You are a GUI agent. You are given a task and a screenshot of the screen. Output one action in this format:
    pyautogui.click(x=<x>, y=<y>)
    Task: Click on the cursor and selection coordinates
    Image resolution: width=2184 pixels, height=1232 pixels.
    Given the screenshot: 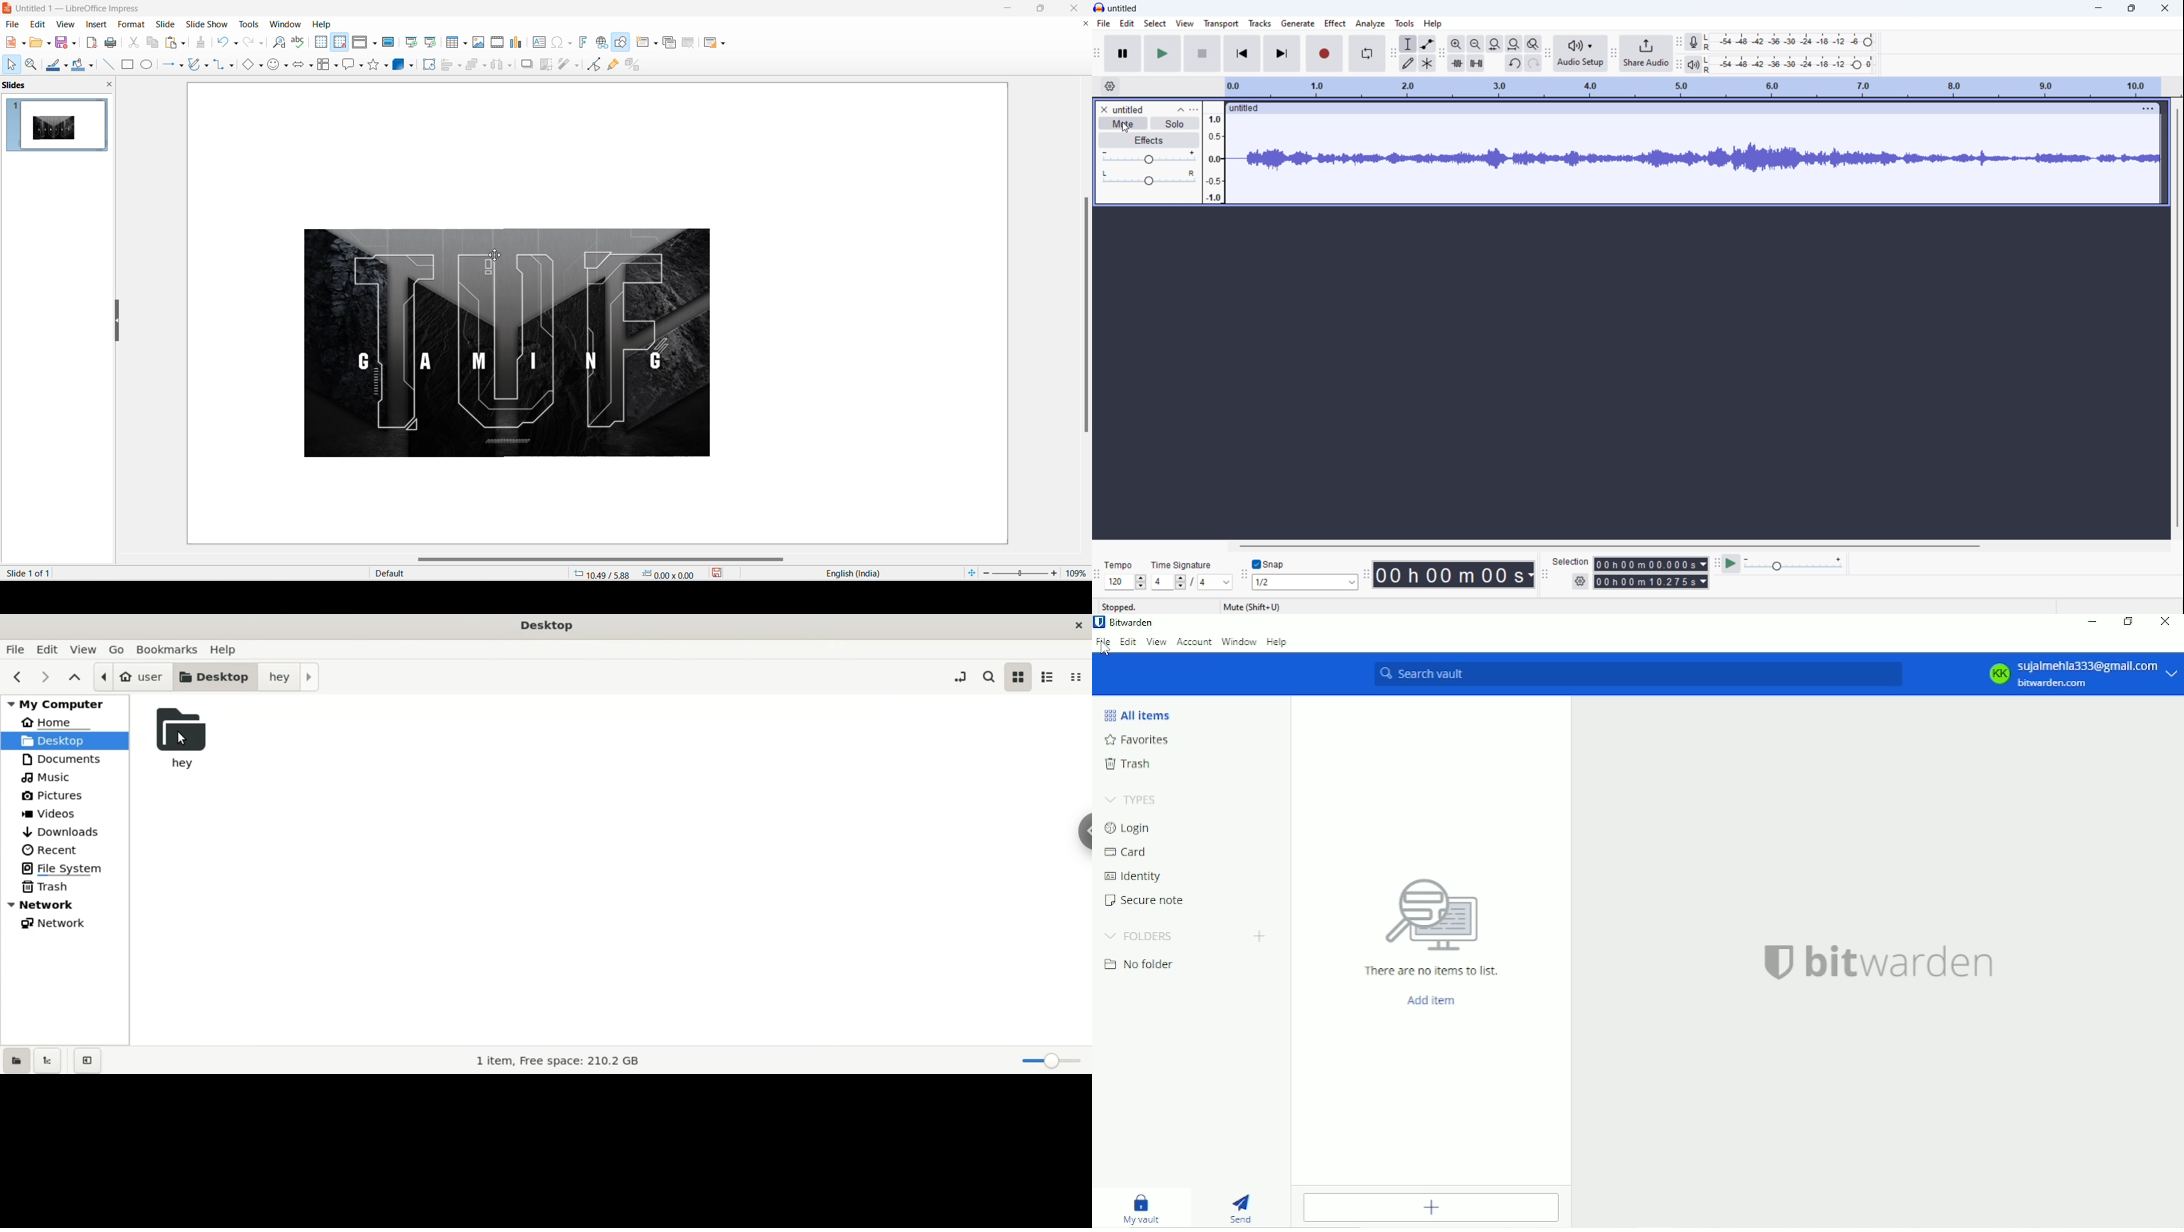 What is the action you would take?
    pyautogui.click(x=639, y=574)
    